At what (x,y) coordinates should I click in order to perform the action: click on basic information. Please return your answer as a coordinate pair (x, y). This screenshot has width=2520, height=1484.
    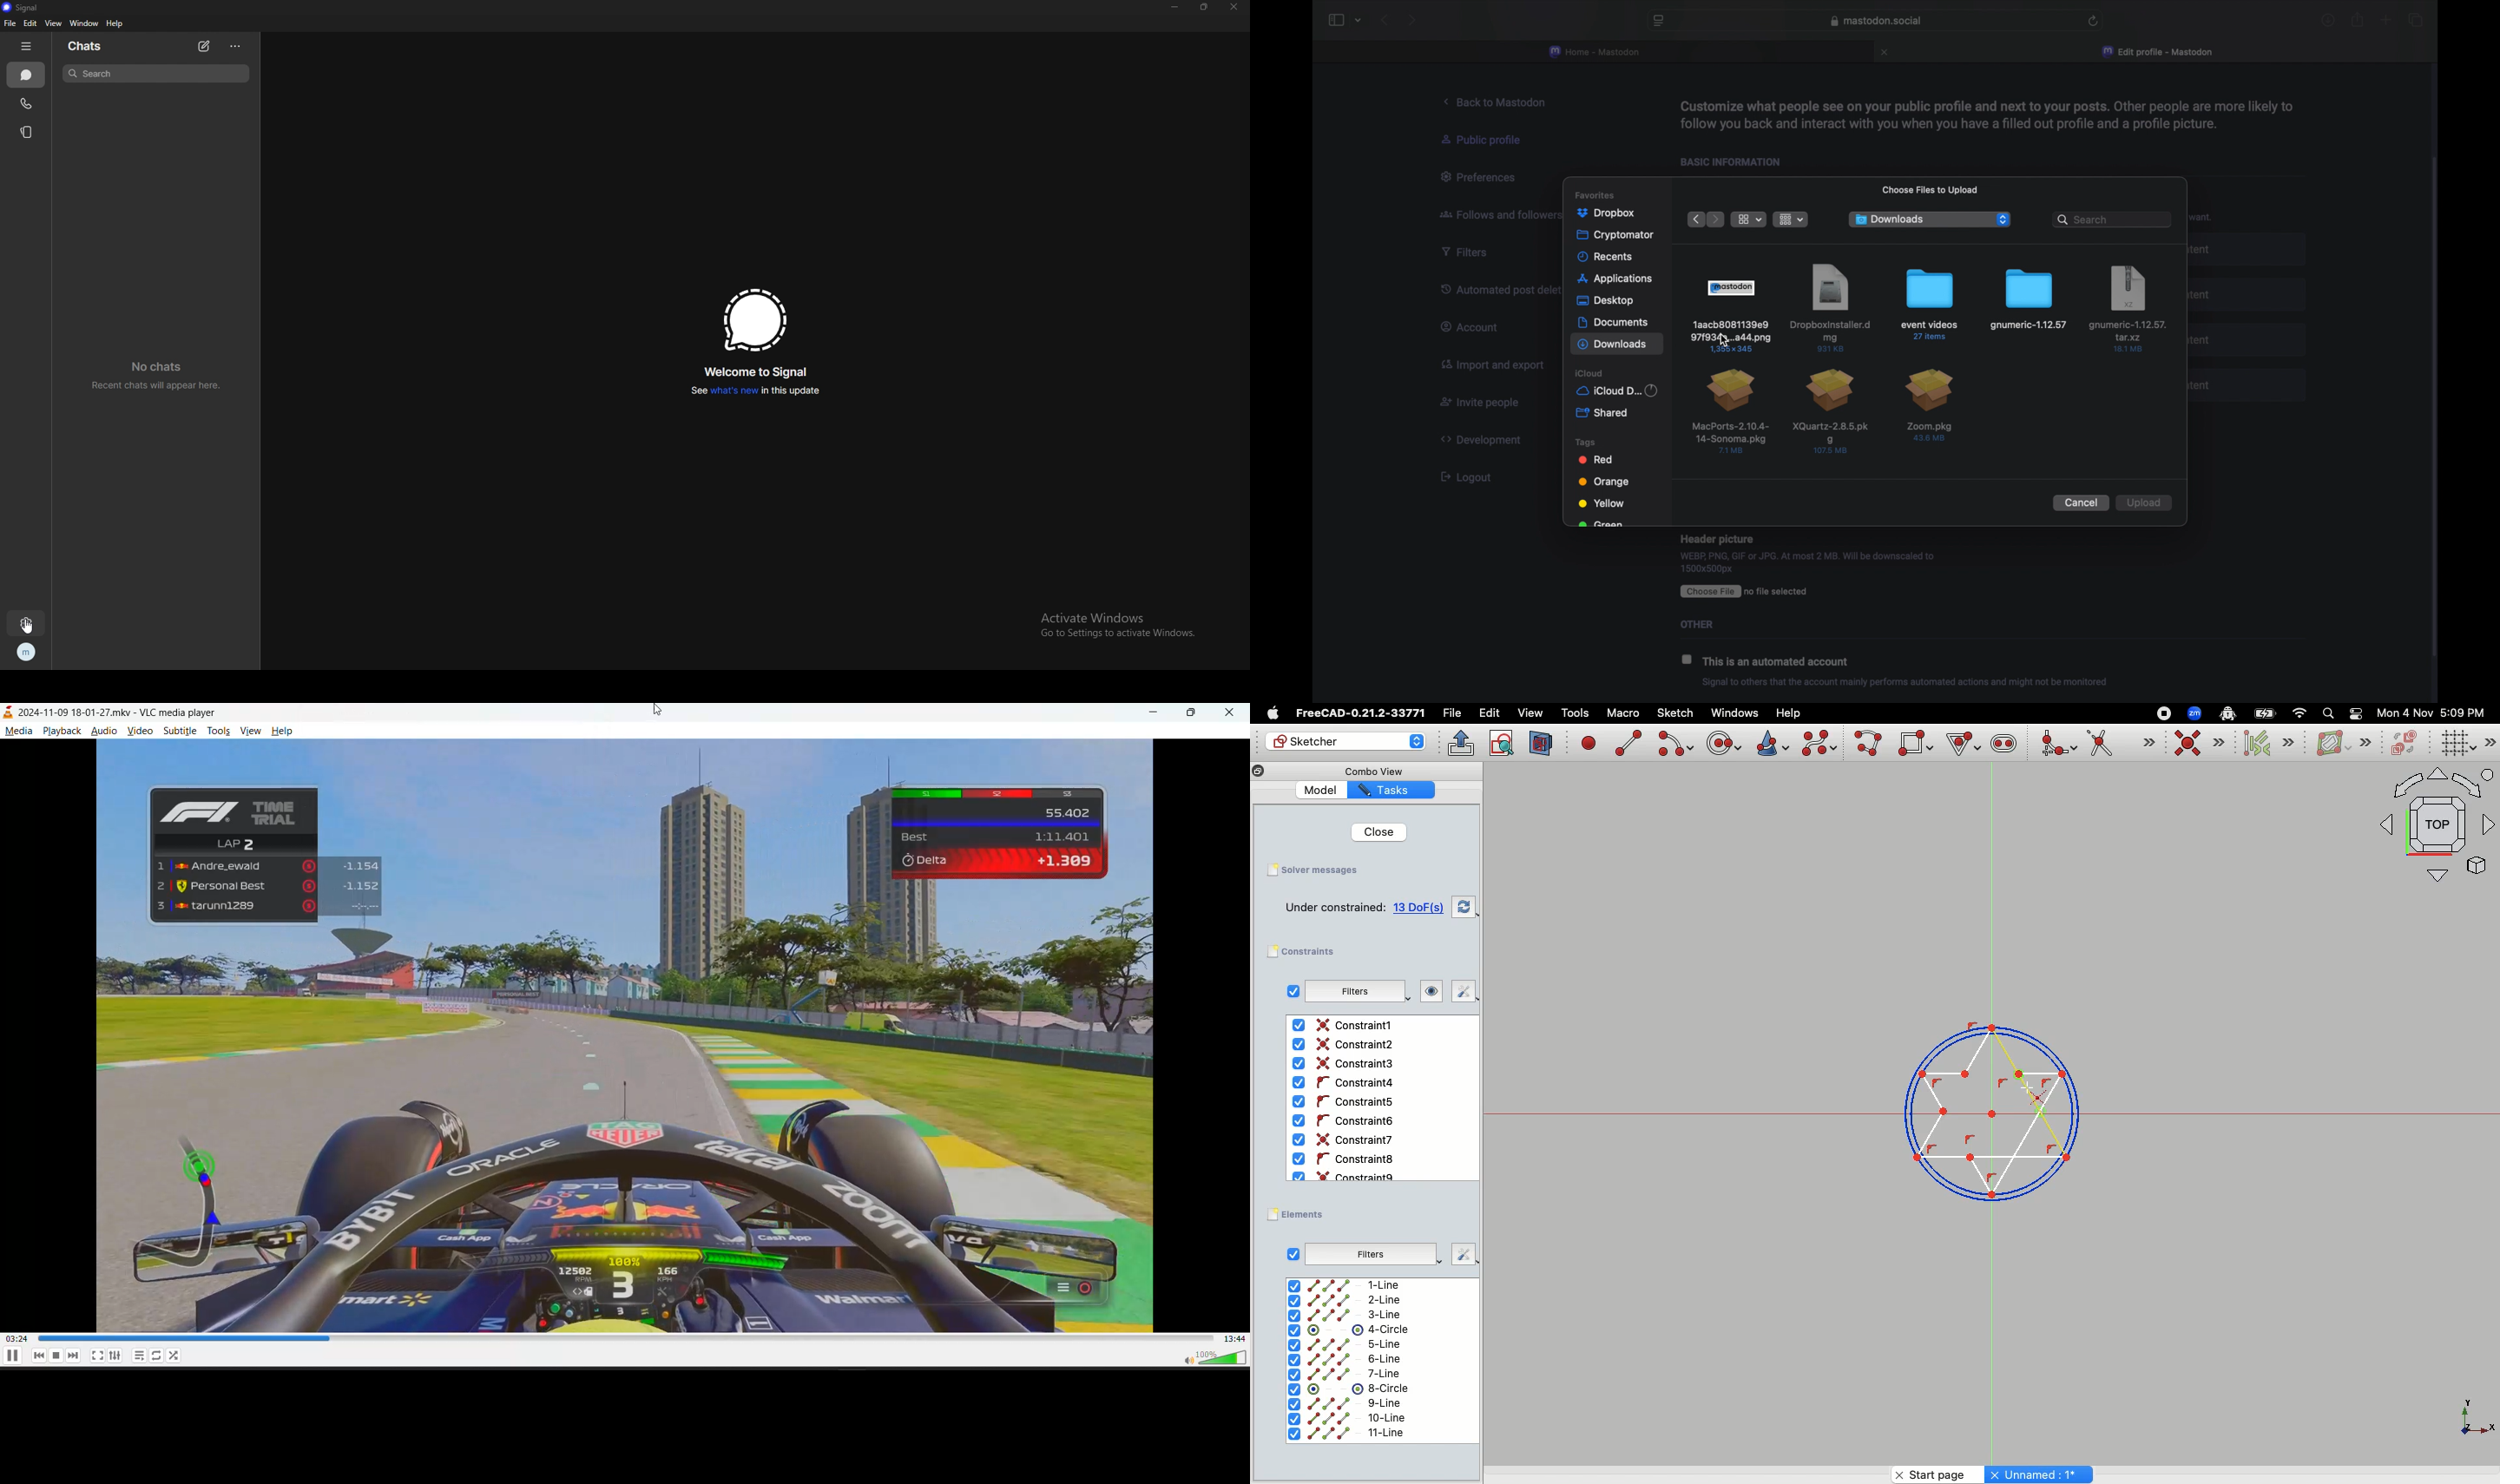
    Looking at the image, I should click on (1736, 162).